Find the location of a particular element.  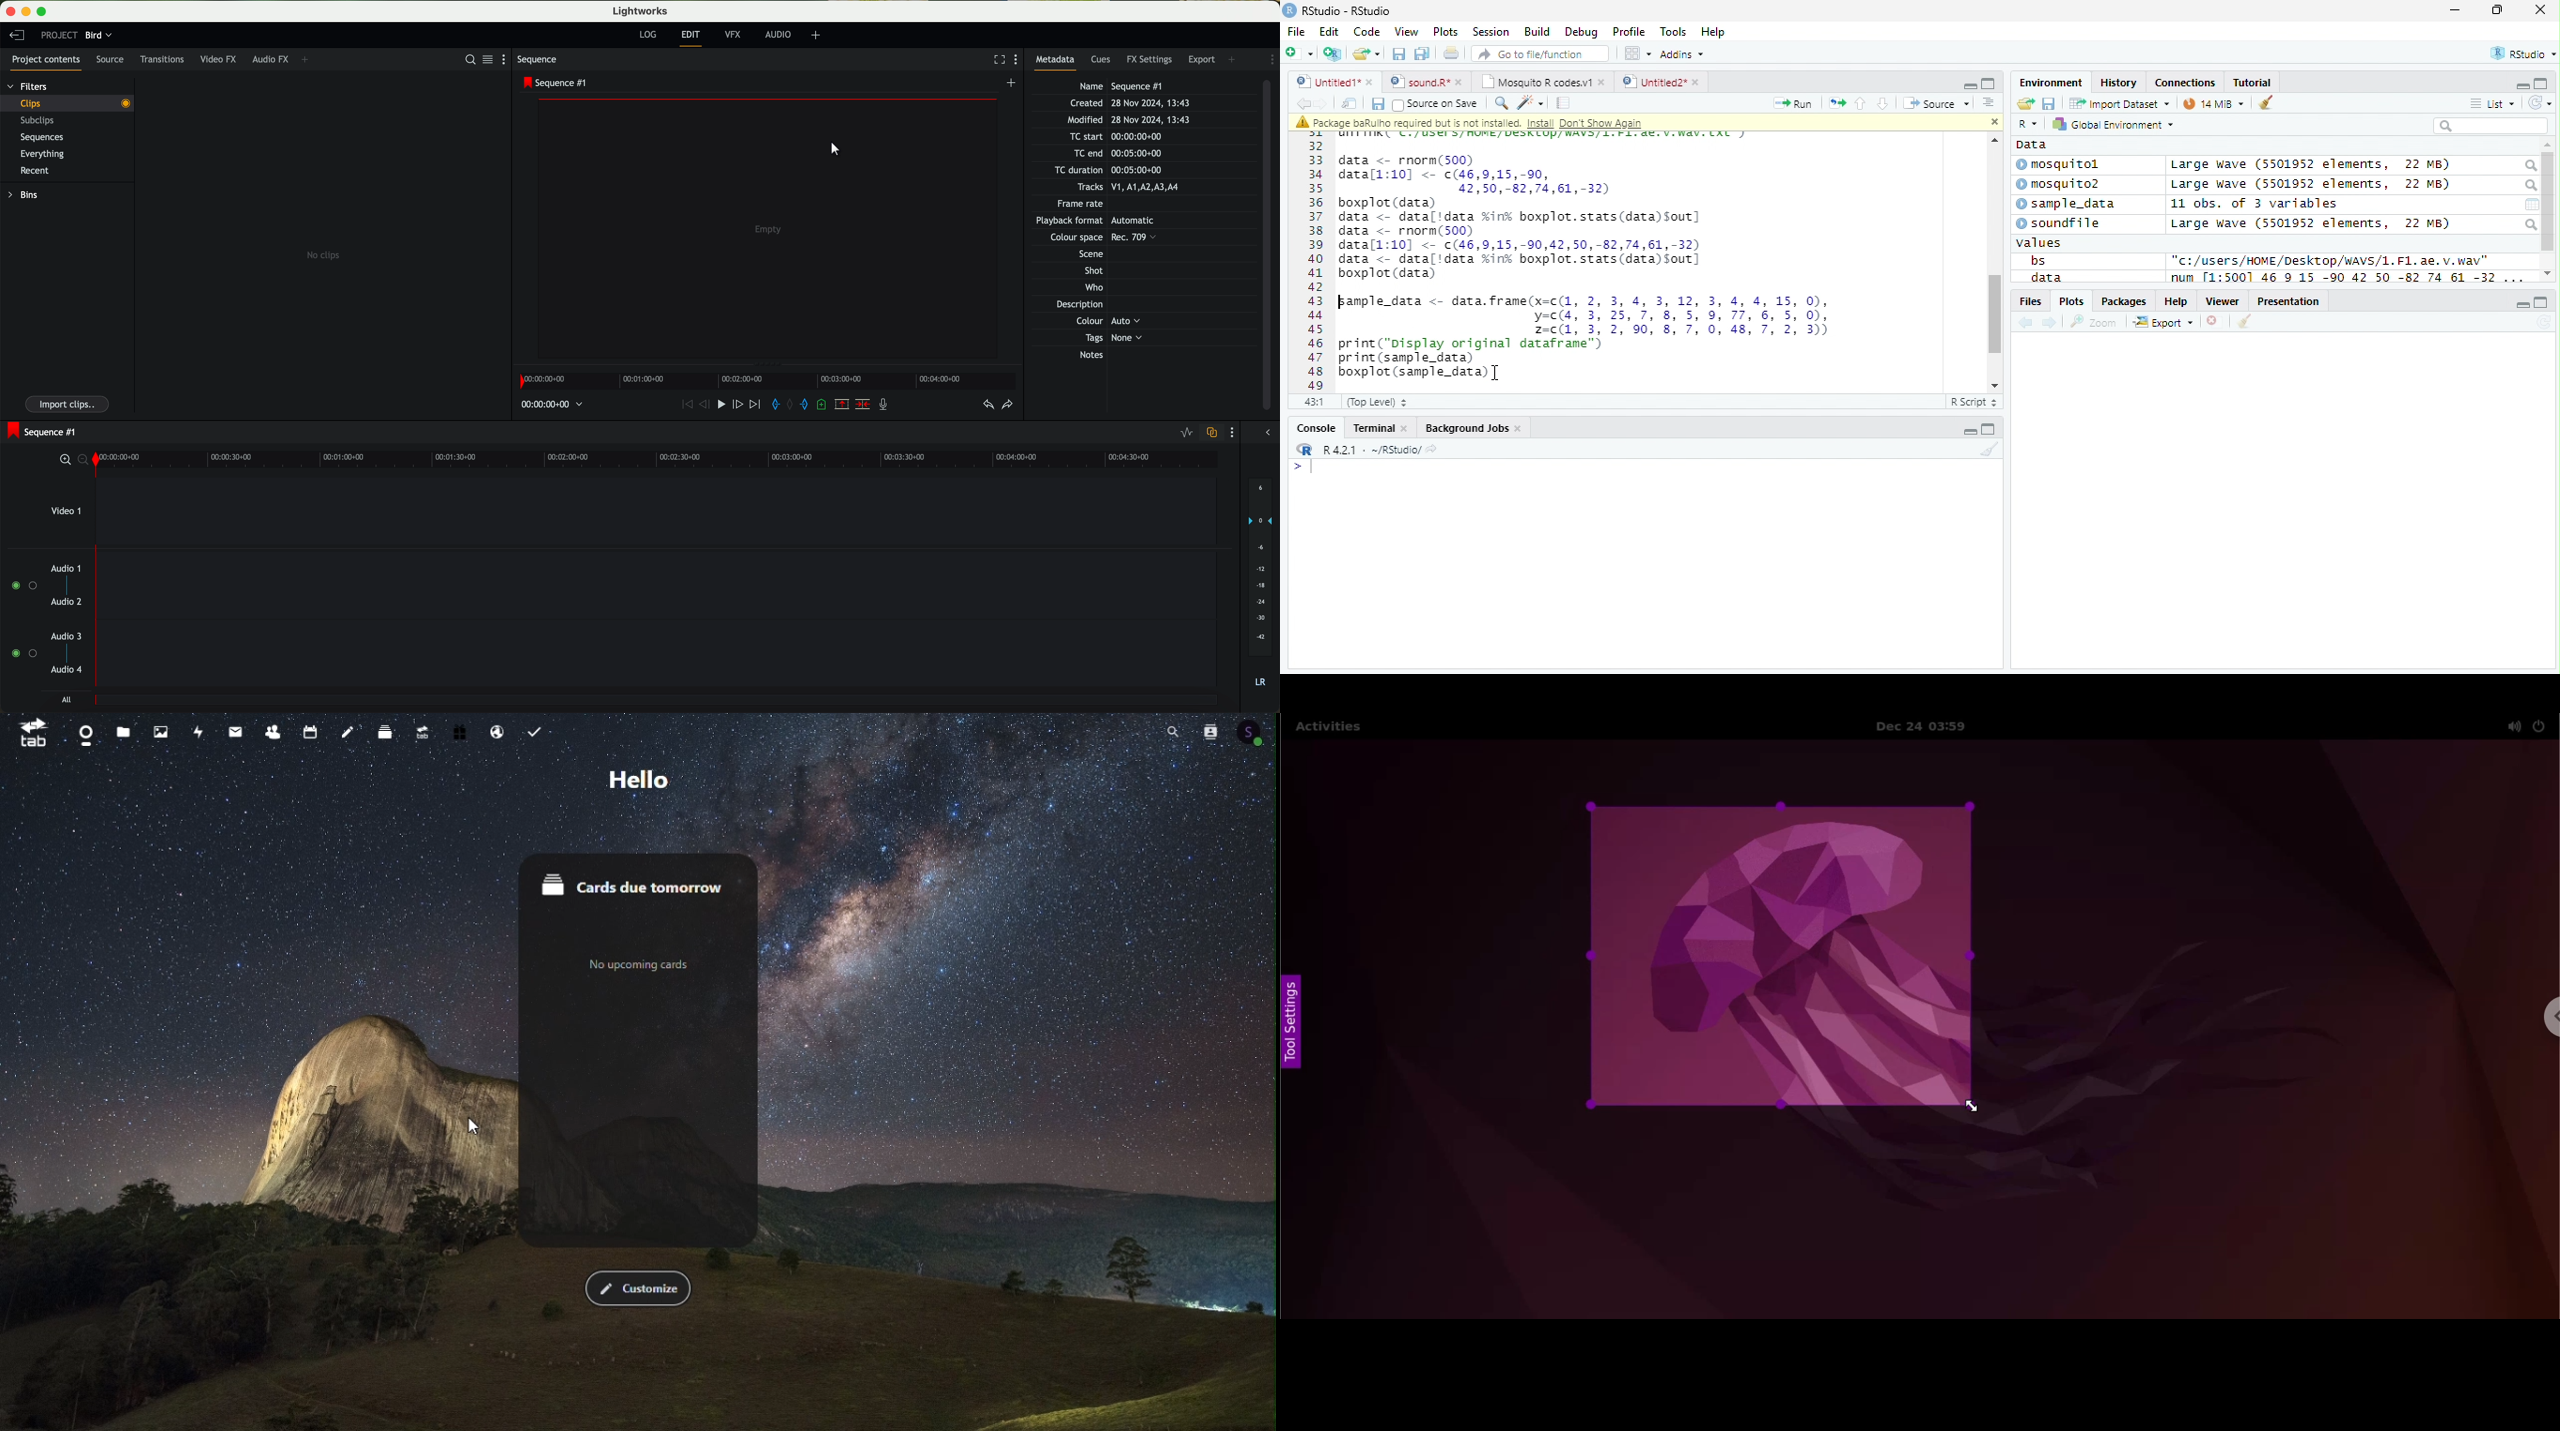

sequences is located at coordinates (45, 138).